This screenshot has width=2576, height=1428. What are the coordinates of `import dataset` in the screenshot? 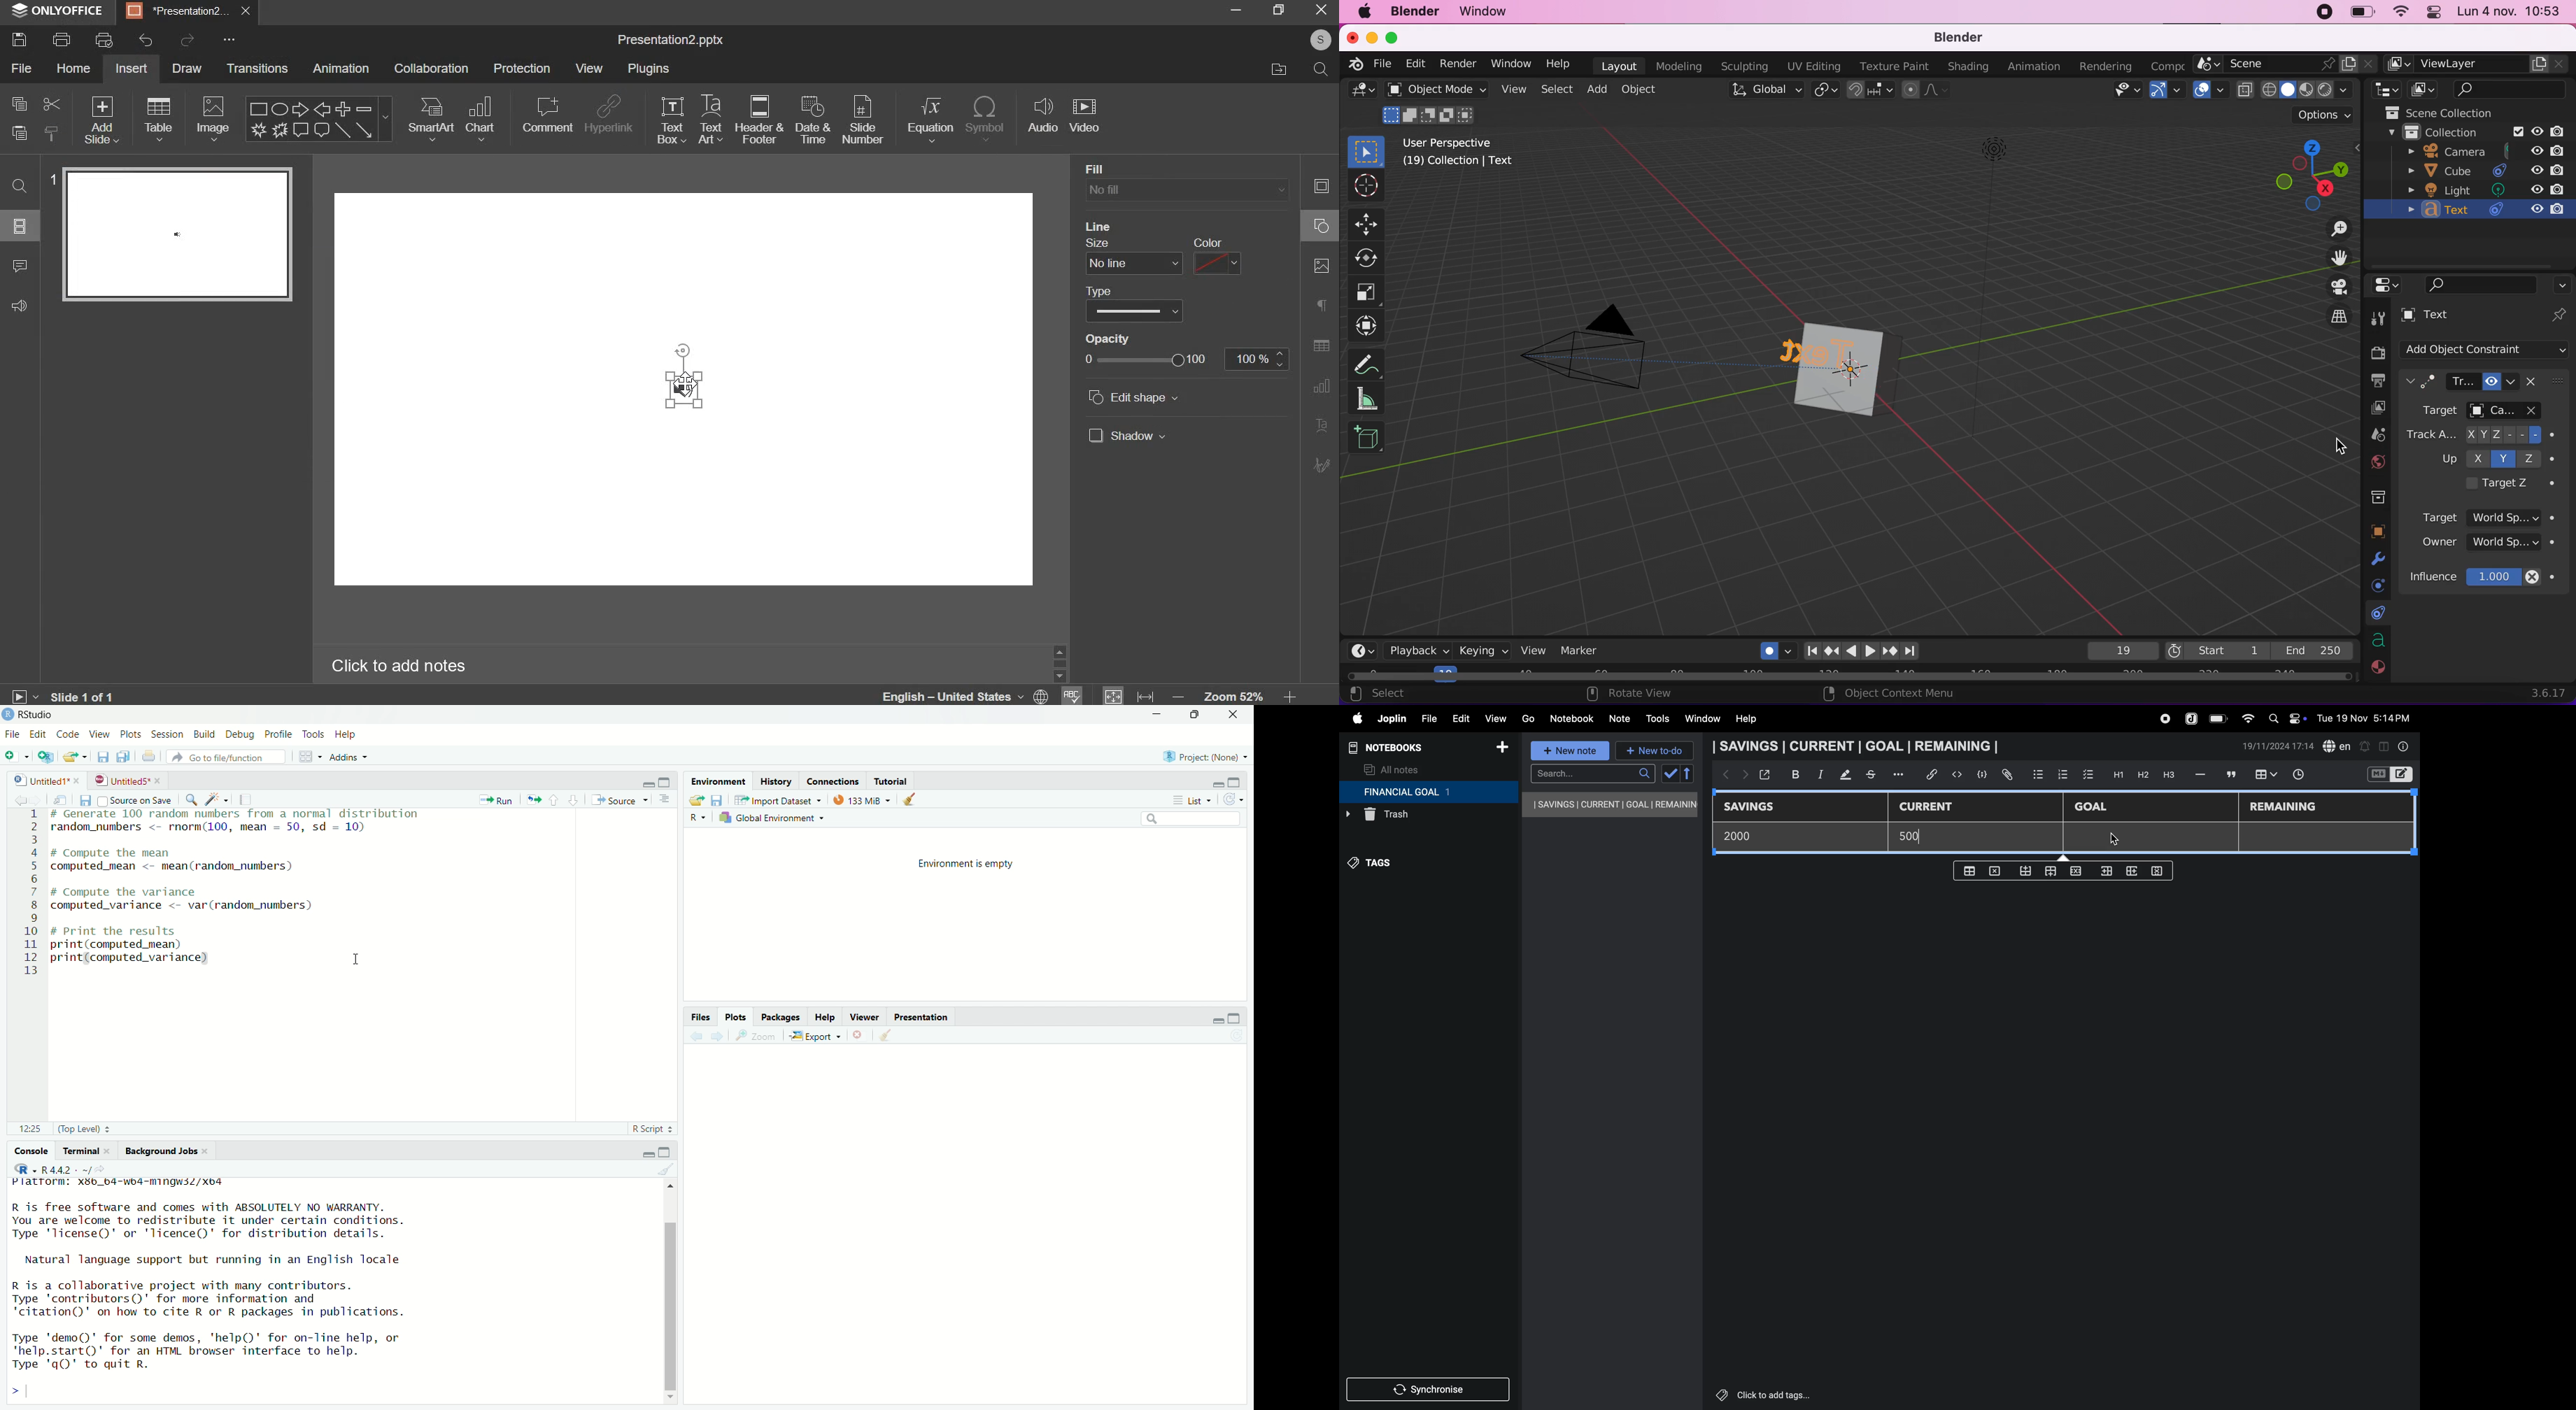 It's located at (782, 798).